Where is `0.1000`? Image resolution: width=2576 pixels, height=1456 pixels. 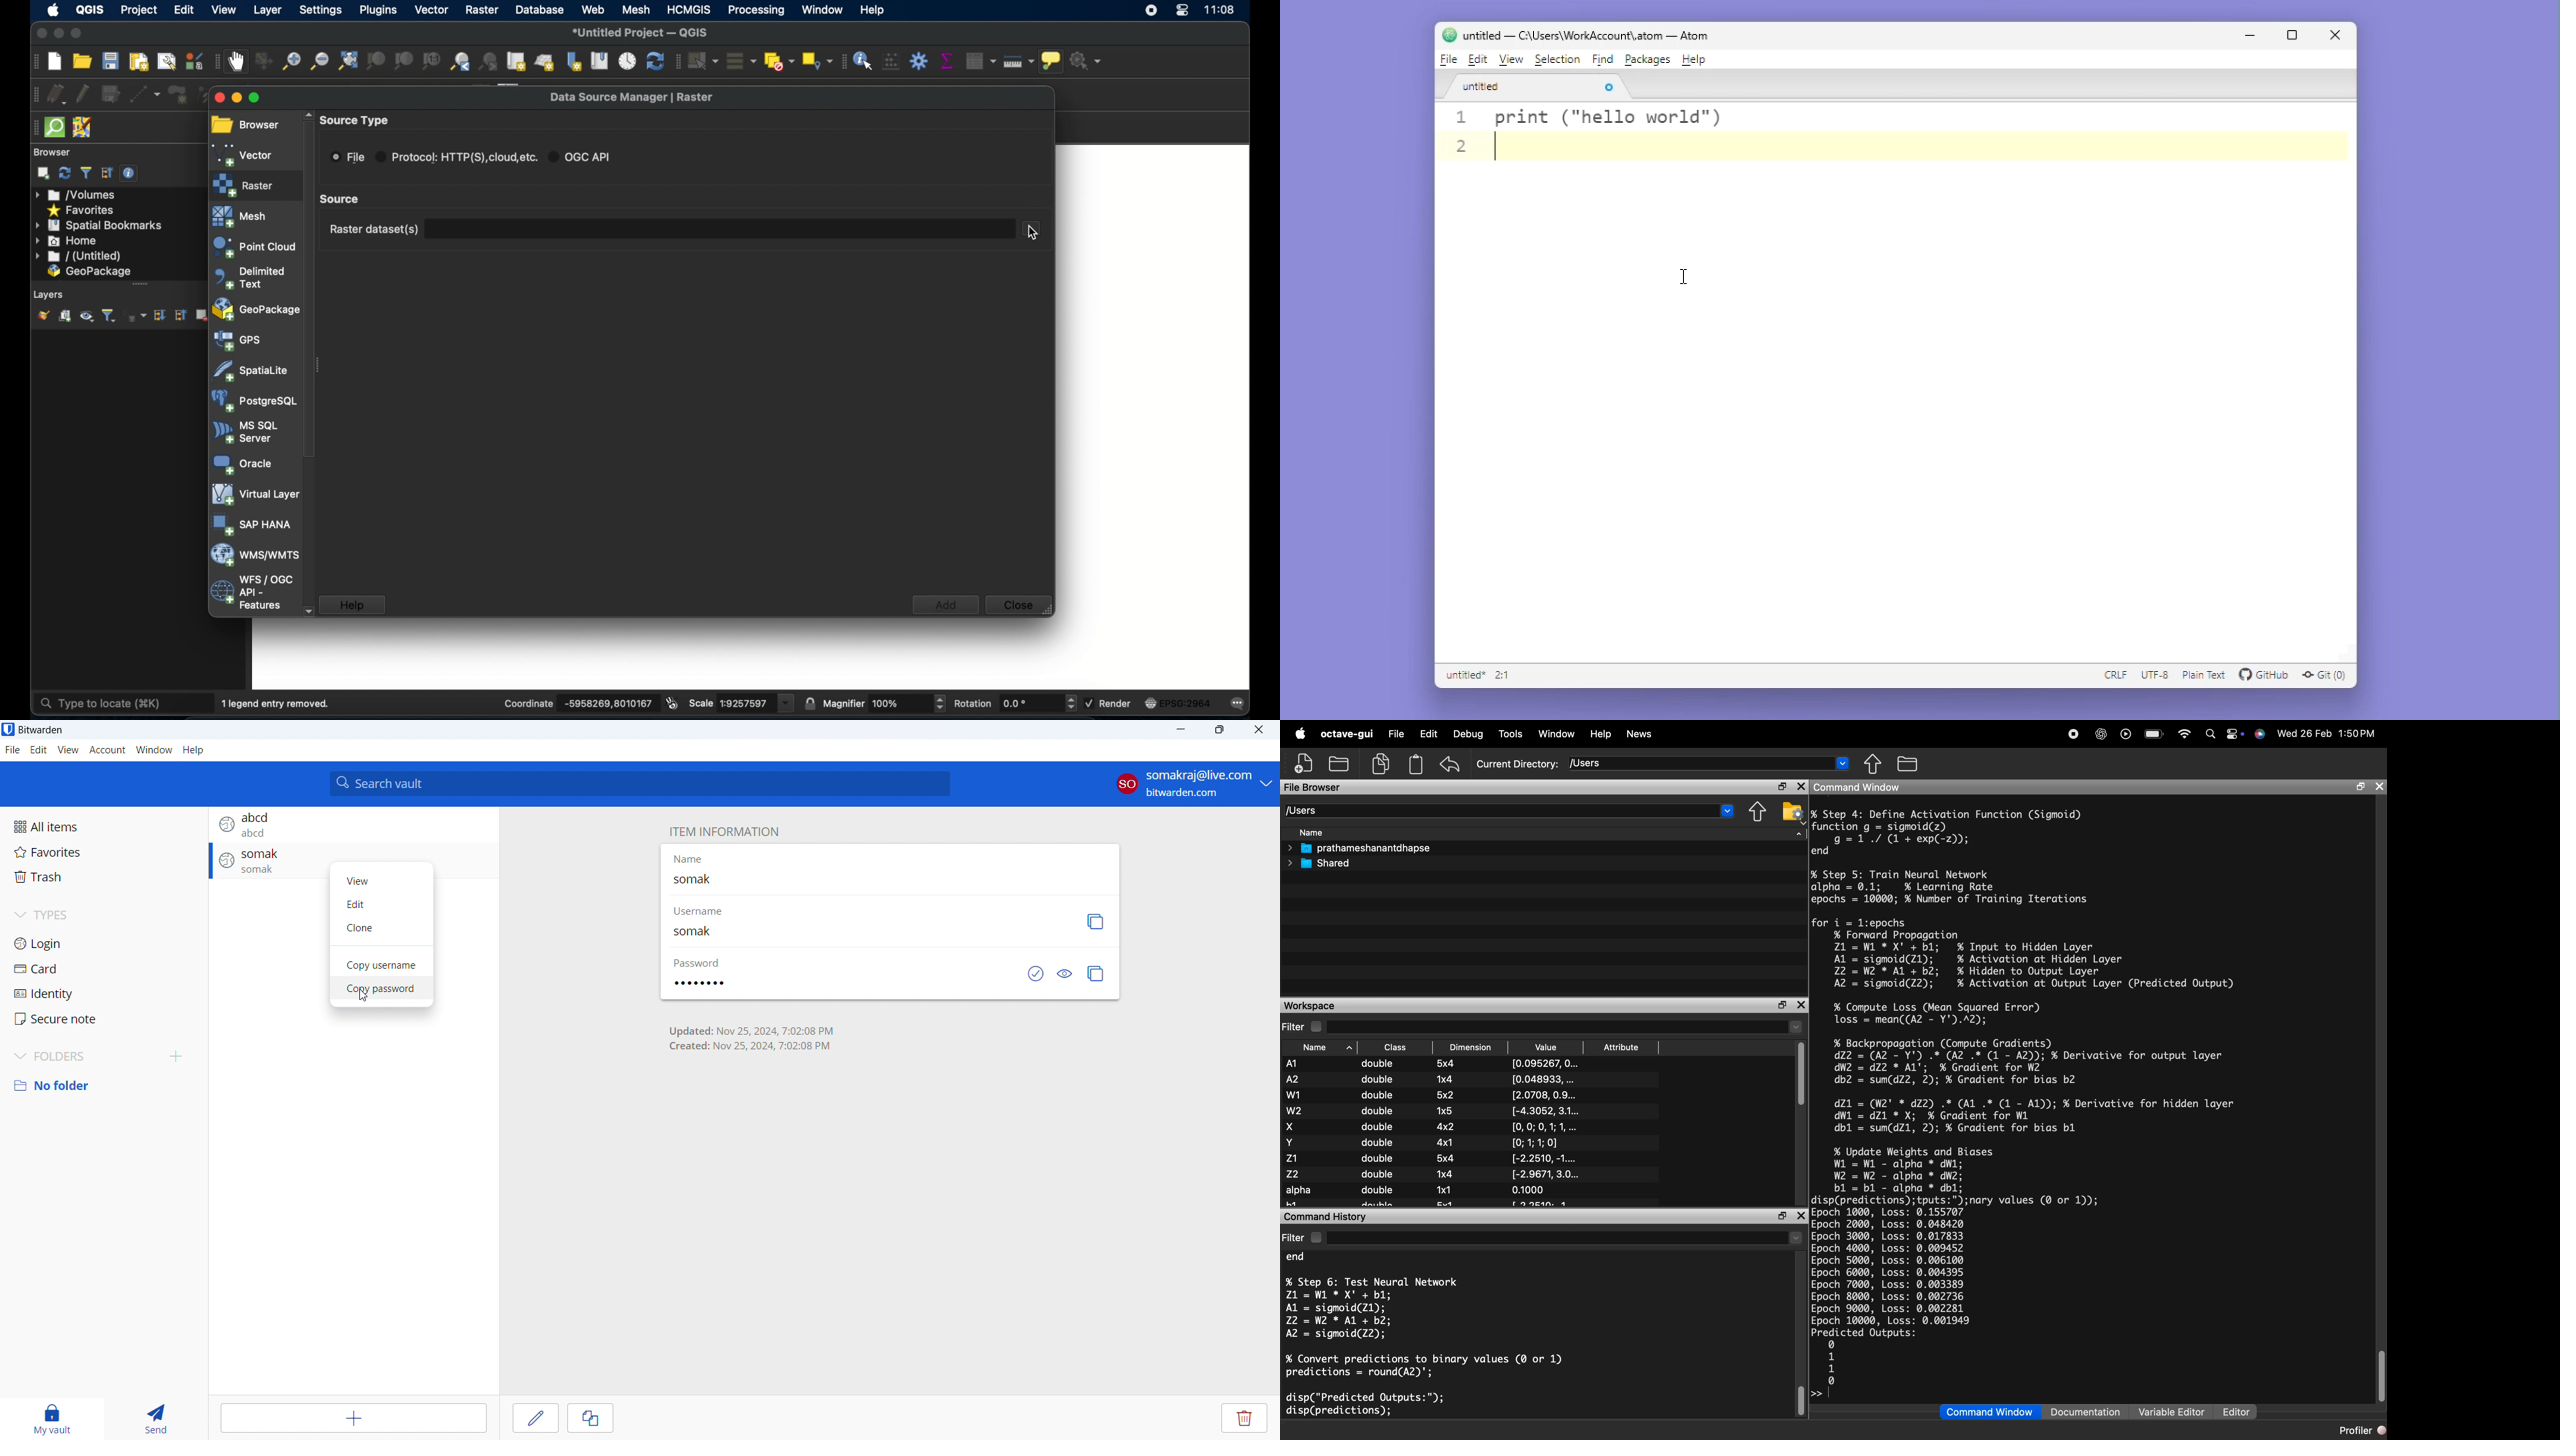
0.1000 is located at coordinates (1529, 1190).